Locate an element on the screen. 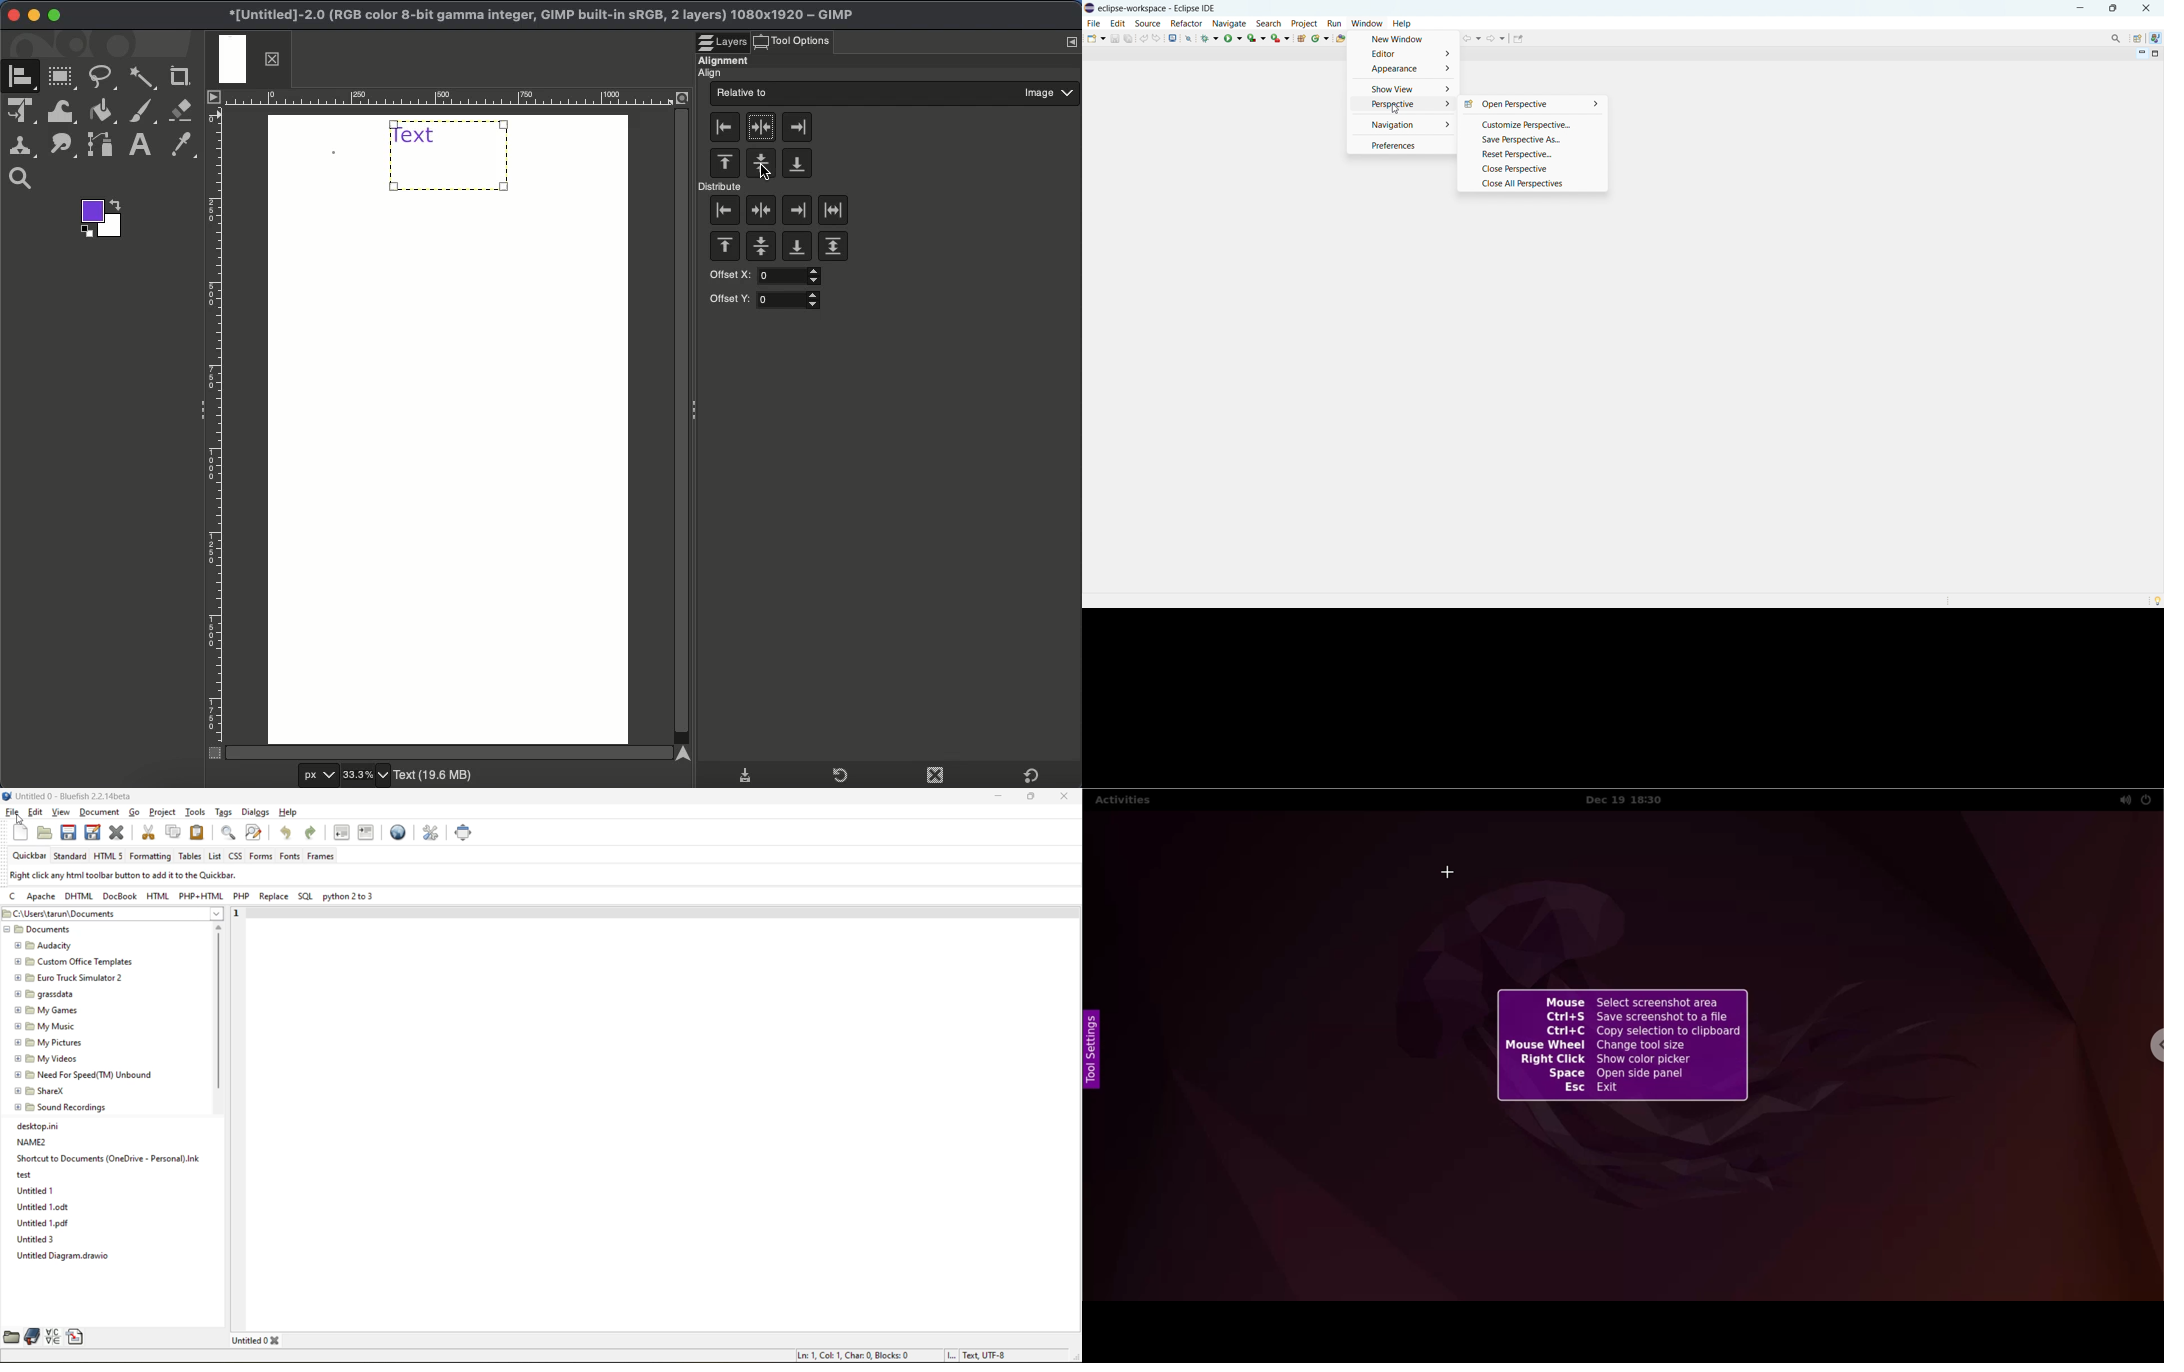  Offset X: is located at coordinates (763, 276).